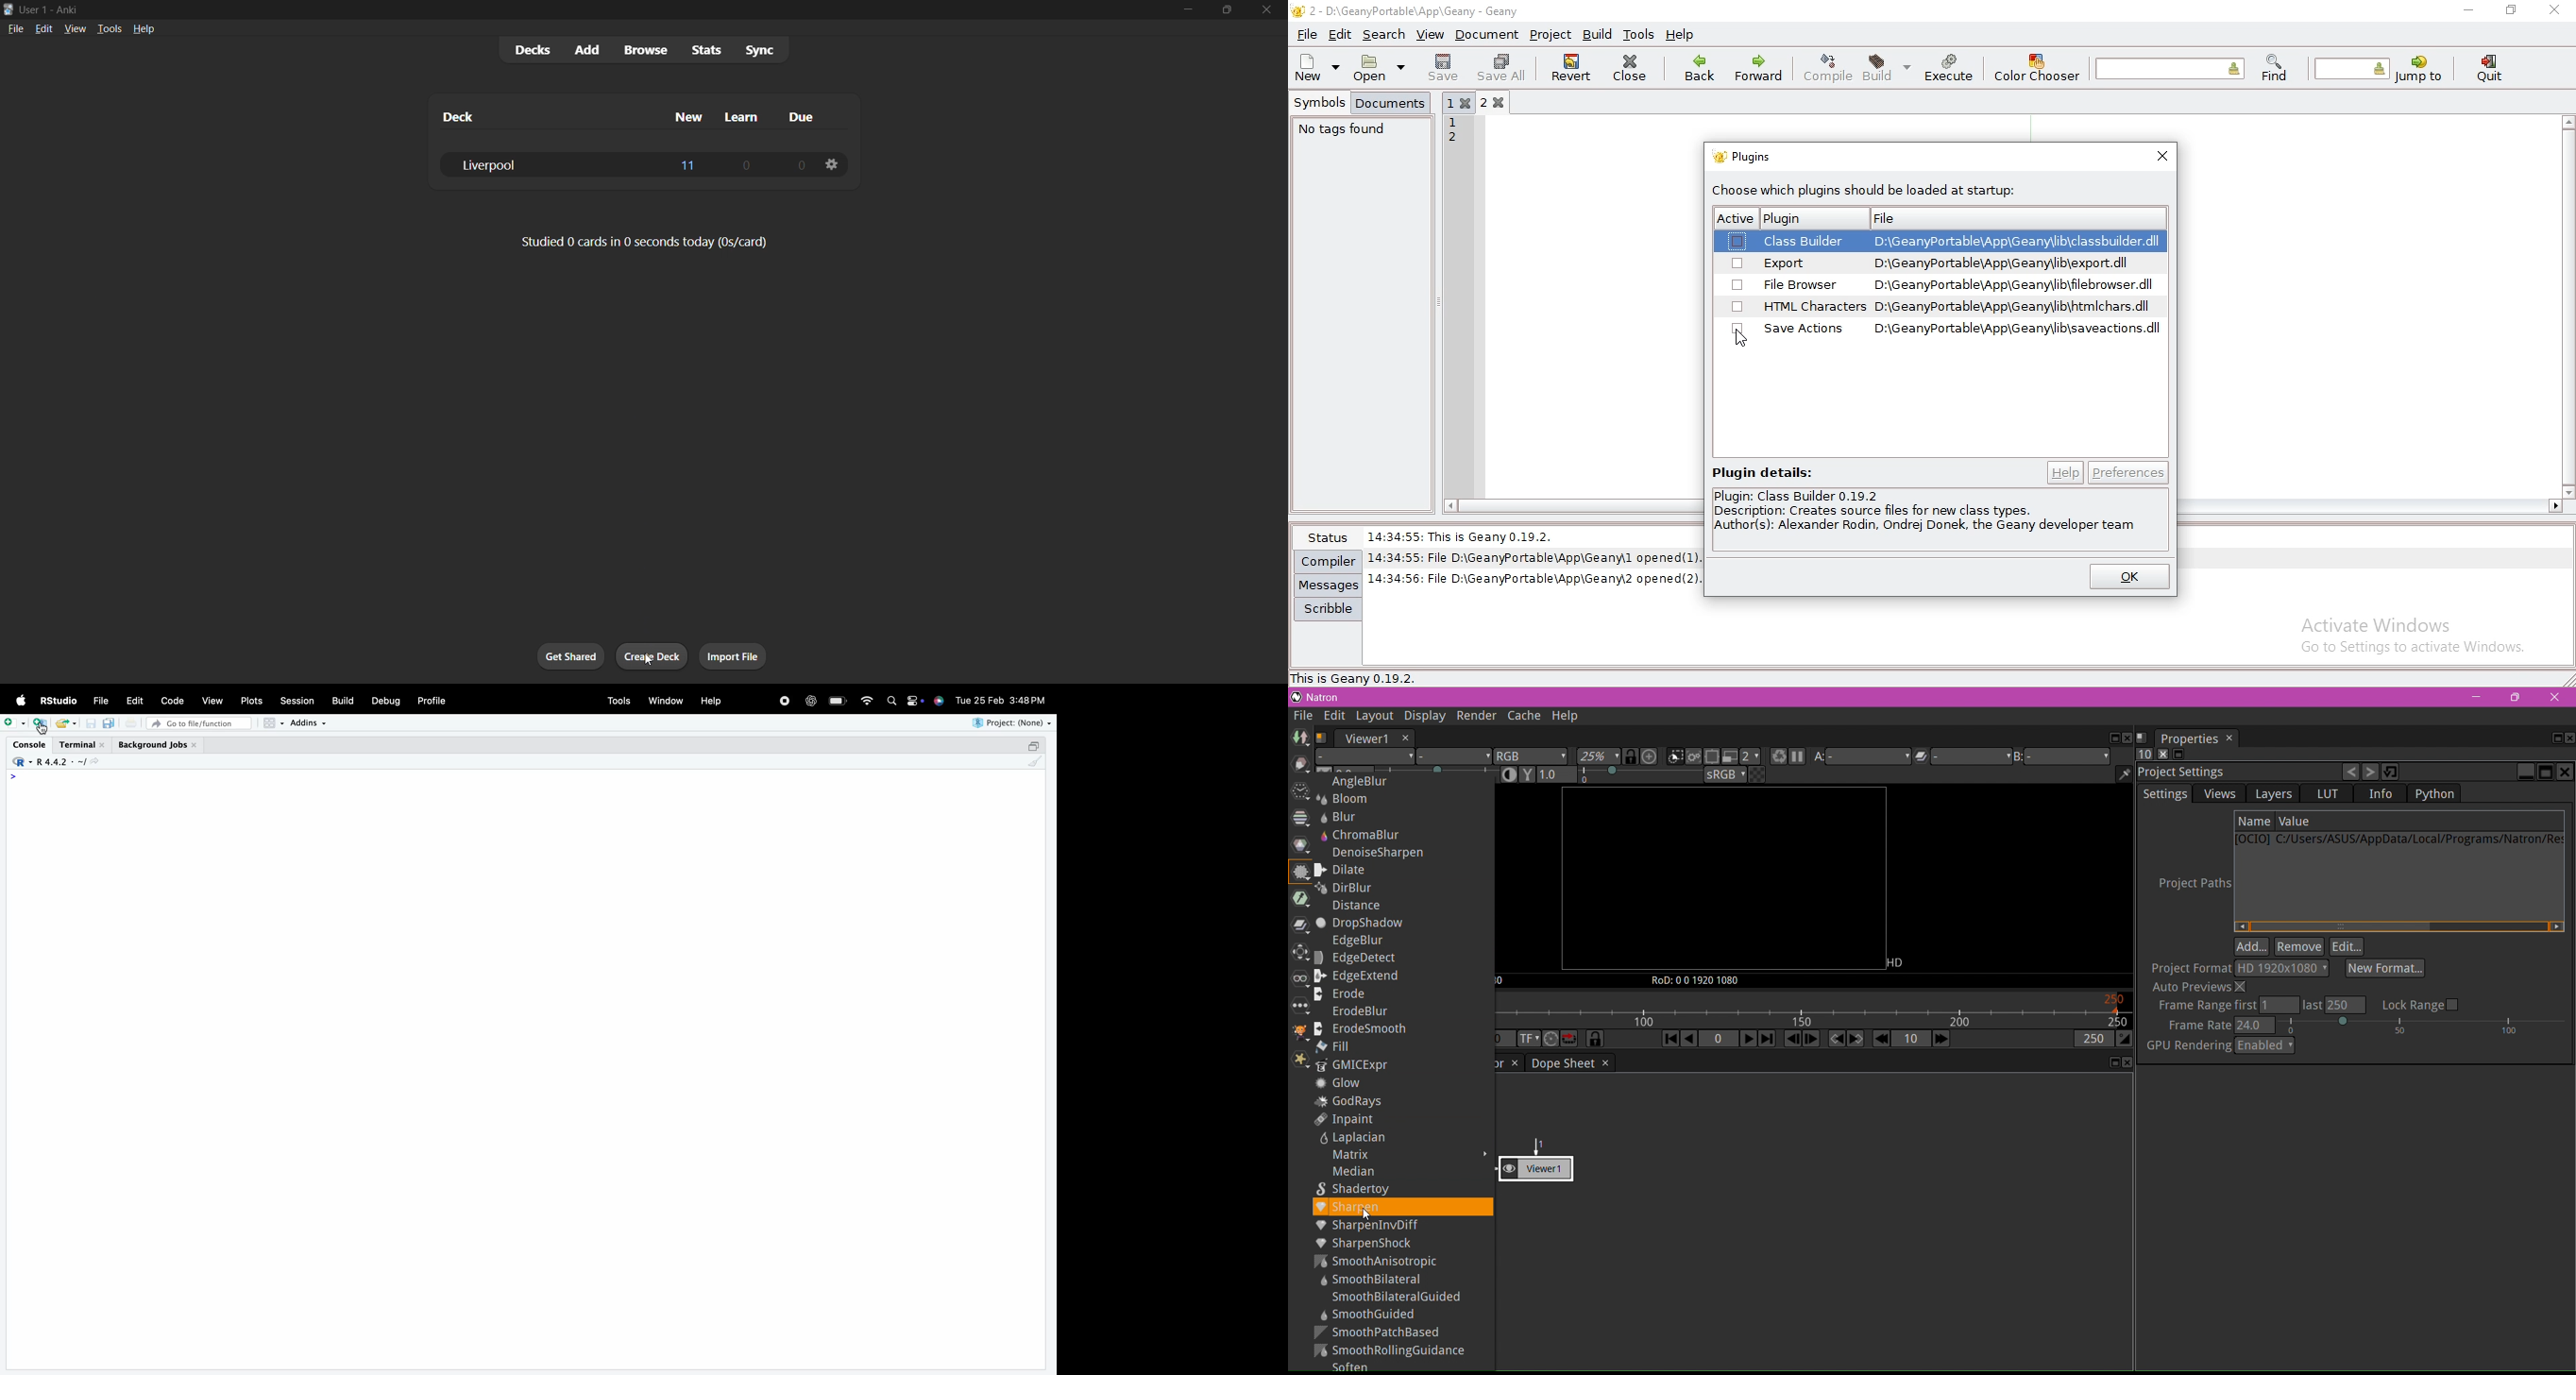  Describe the element at coordinates (20, 762) in the screenshot. I see `R` at that location.